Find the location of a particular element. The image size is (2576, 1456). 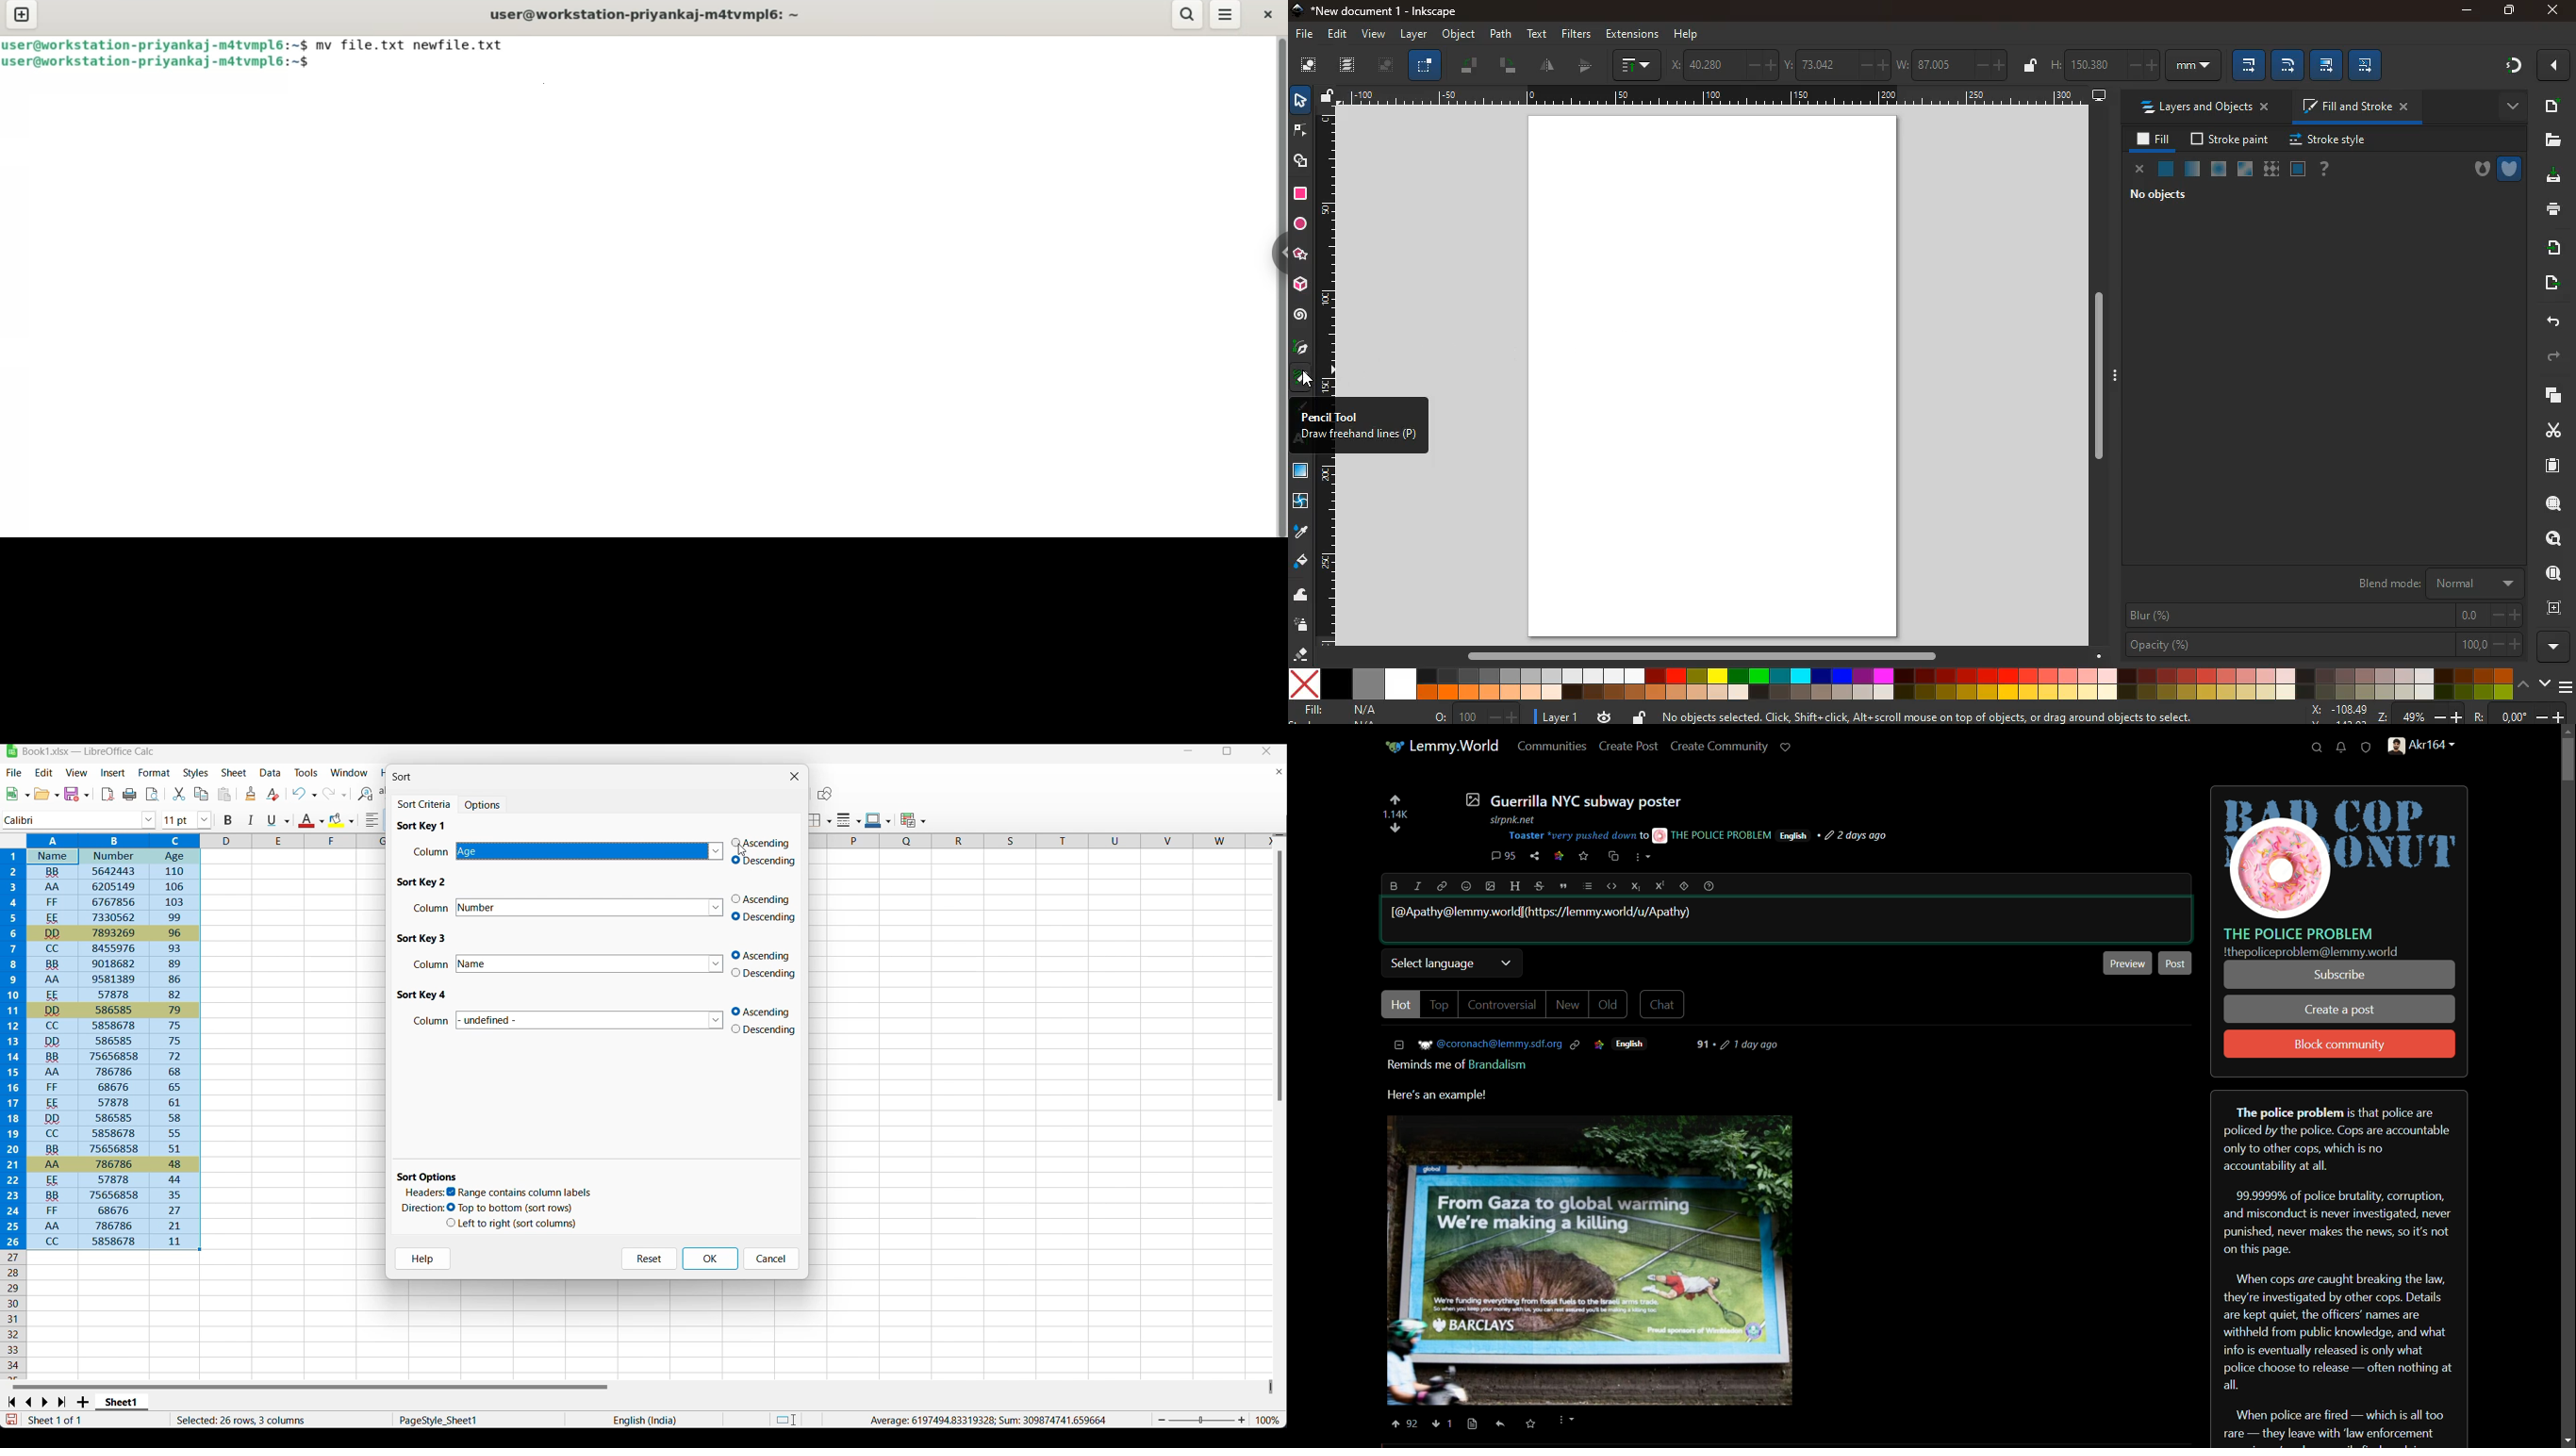

text is located at coordinates (1539, 34).